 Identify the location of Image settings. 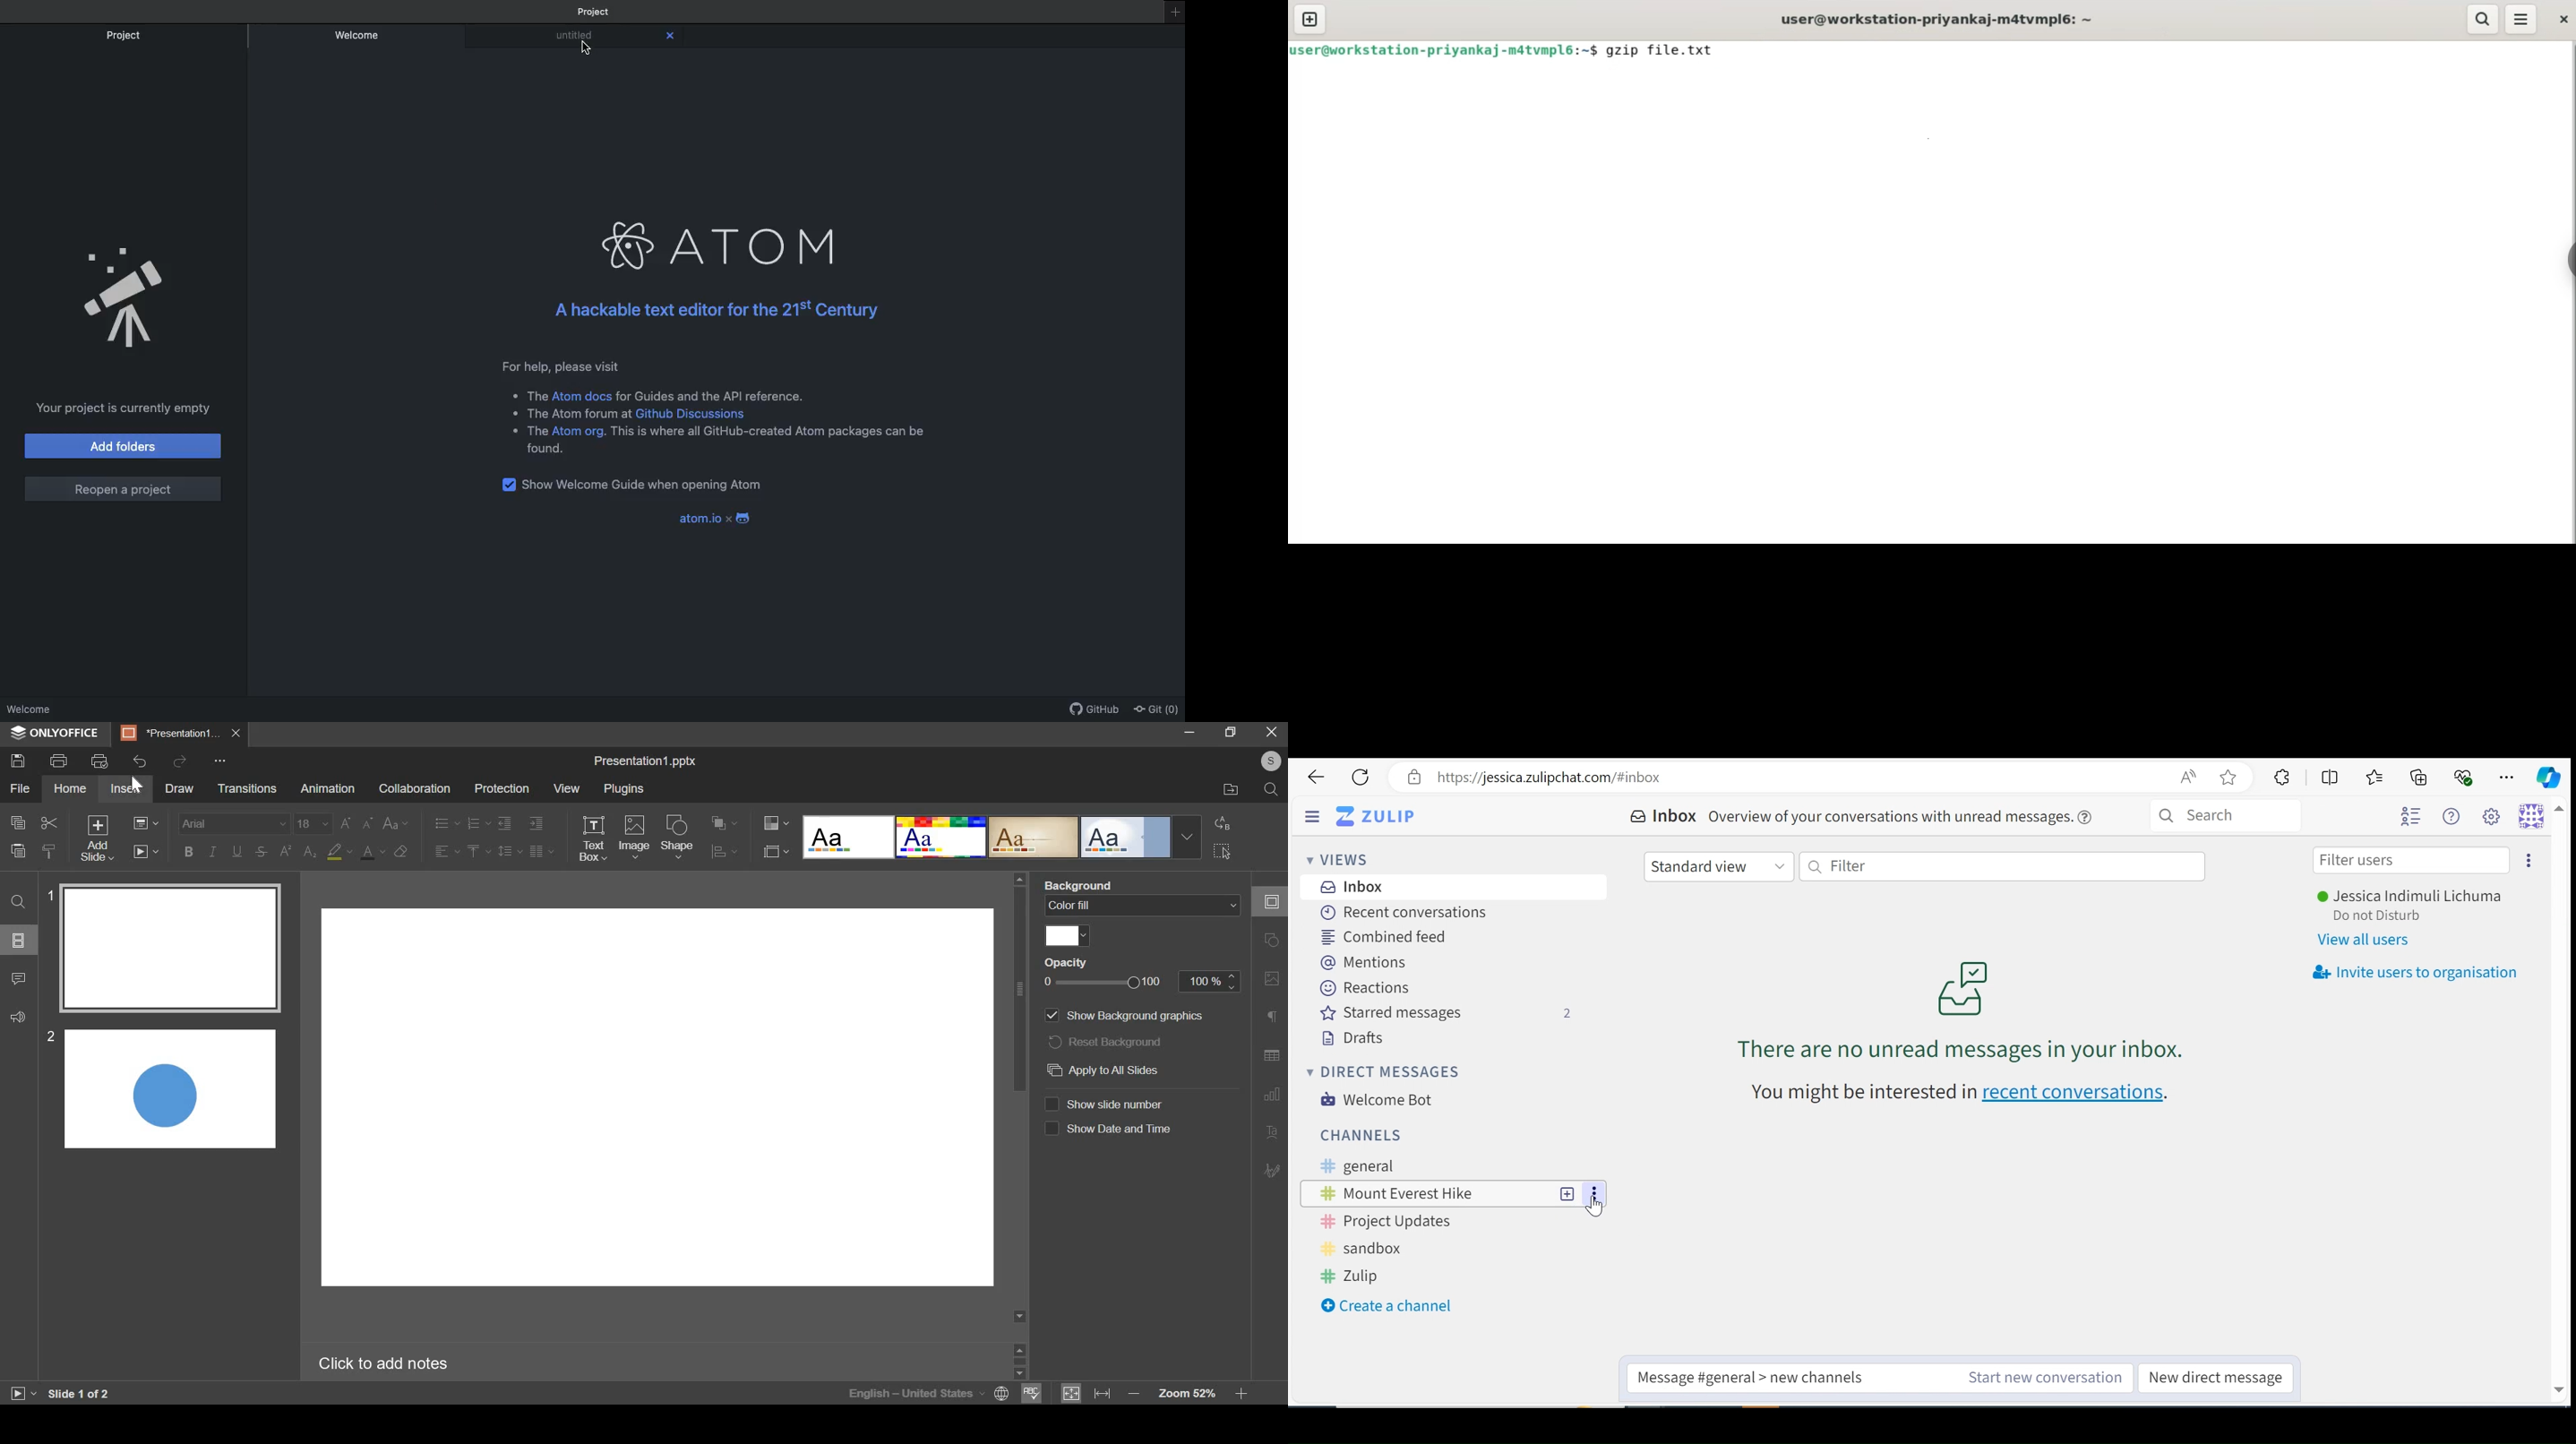
(1273, 979).